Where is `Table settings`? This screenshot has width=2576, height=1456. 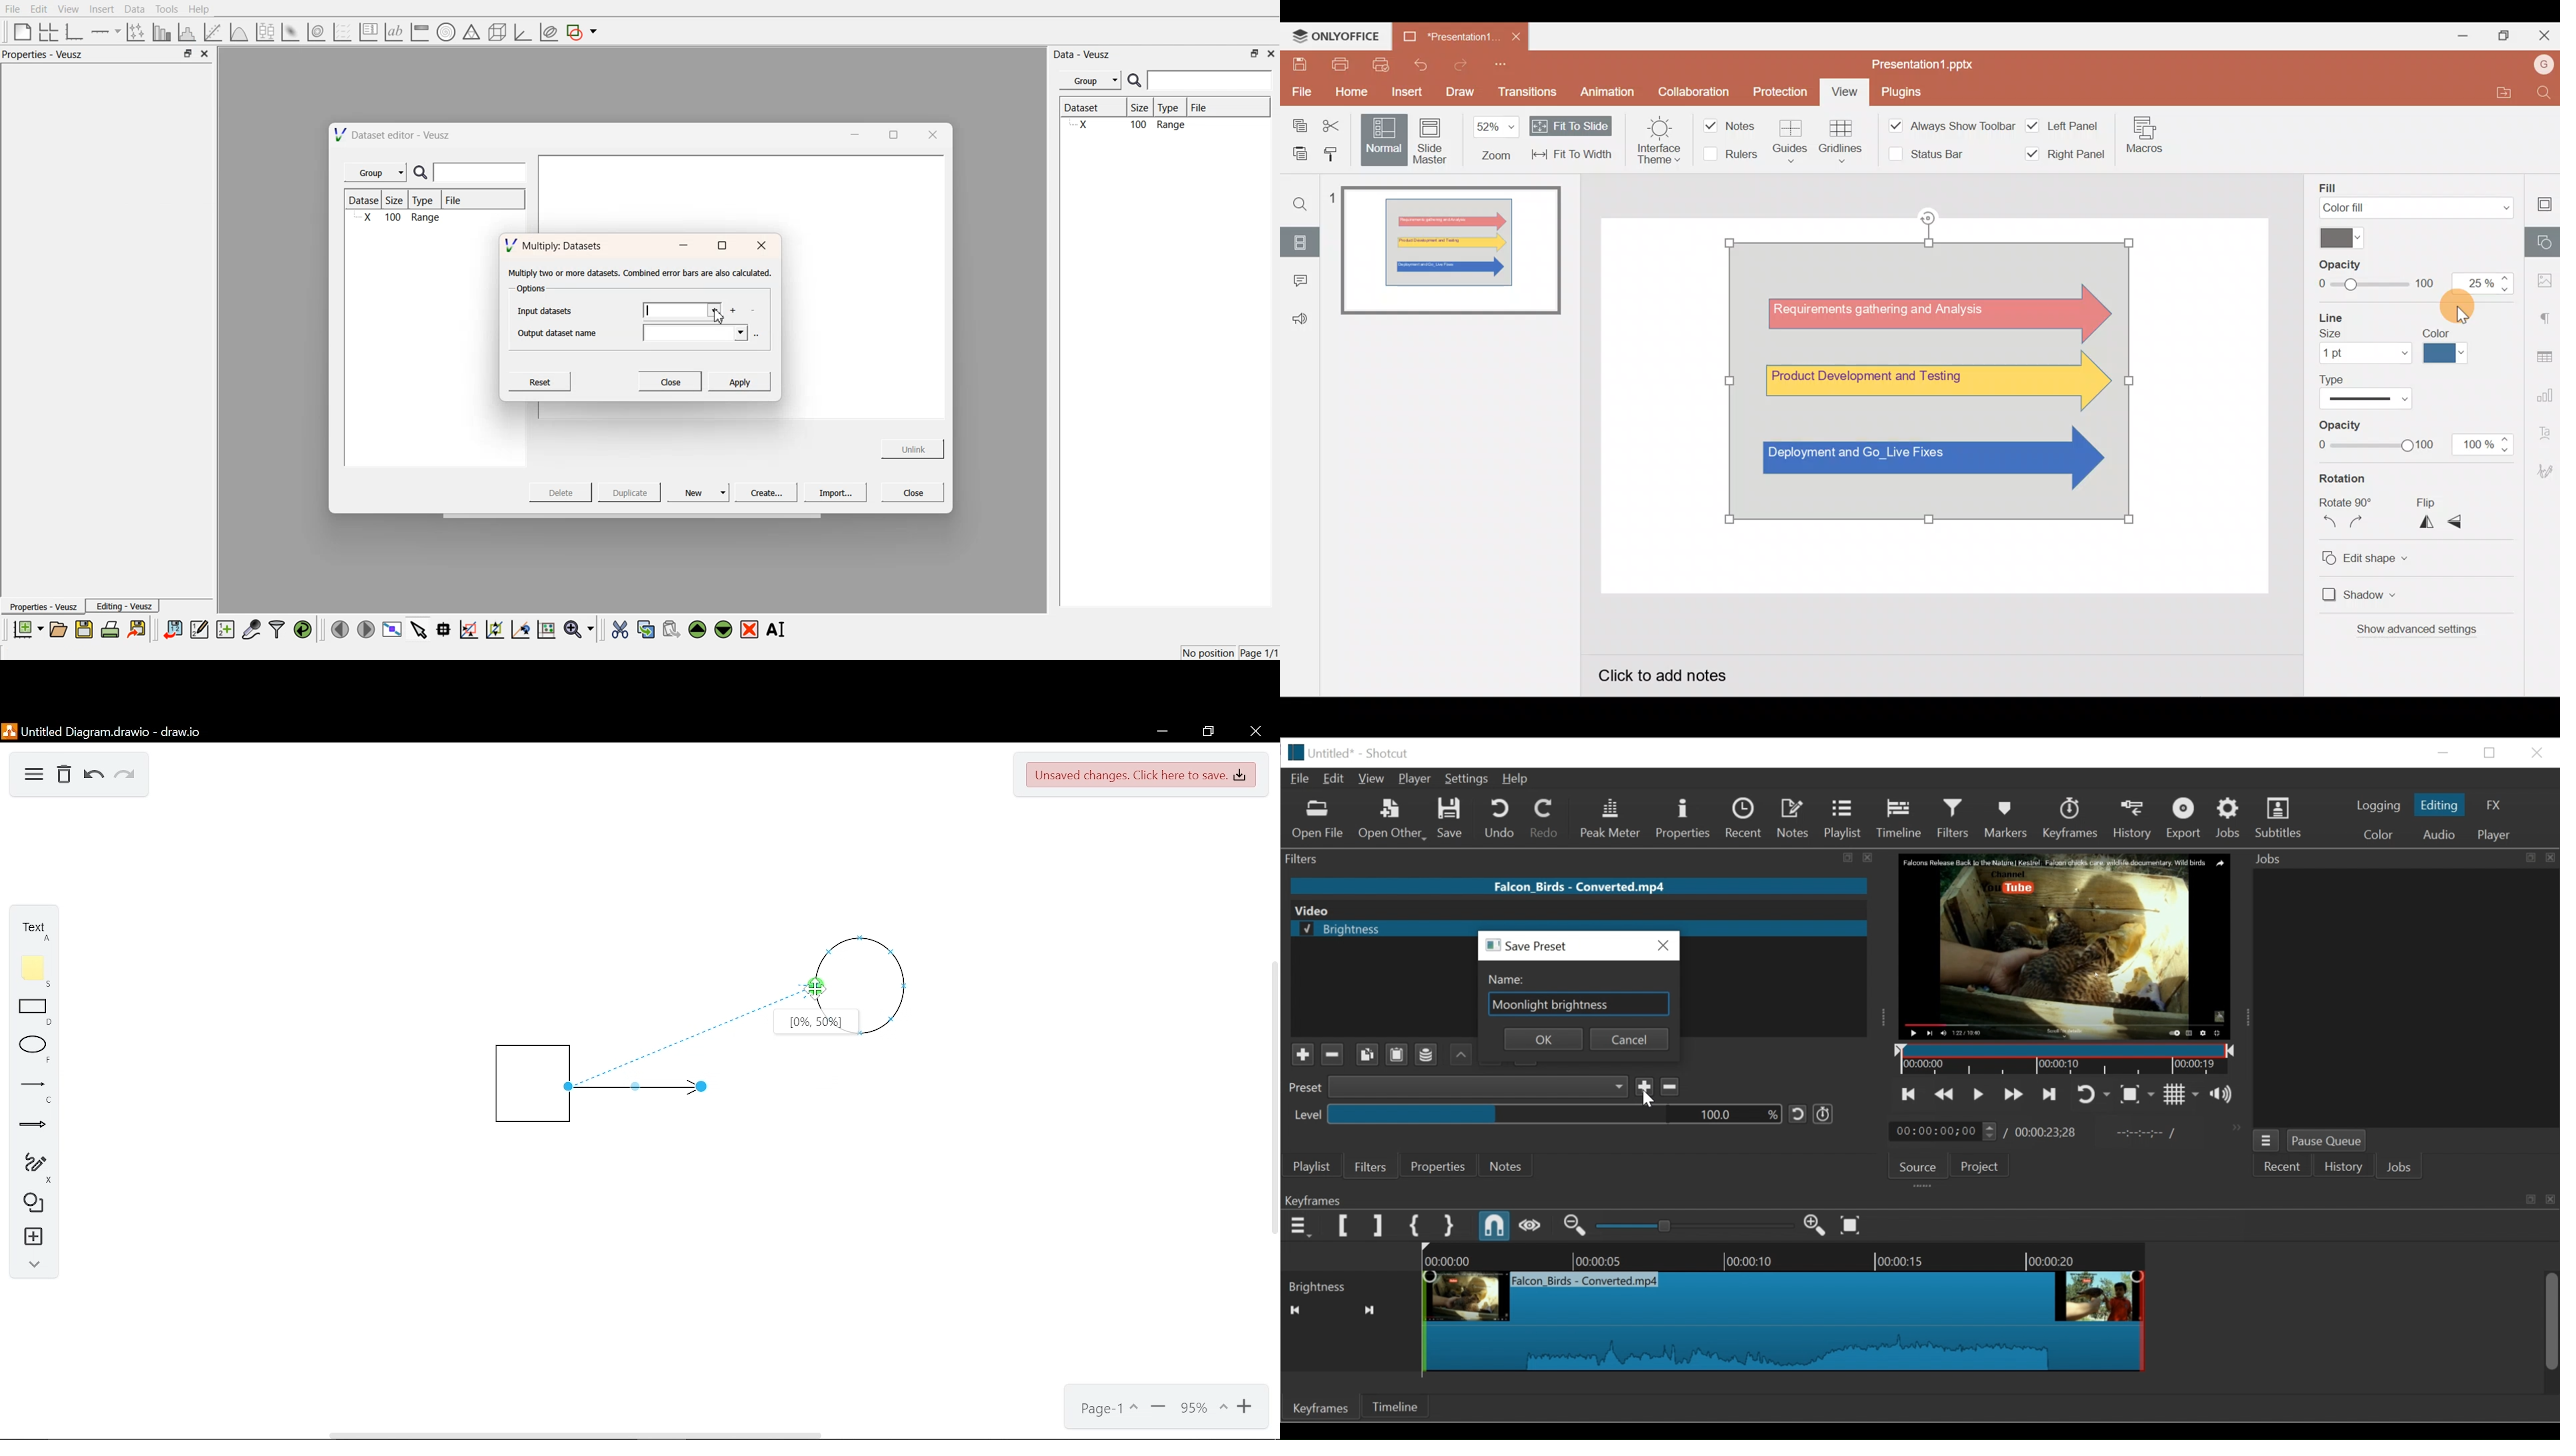
Table settings is located at coordinates (2543, 353).